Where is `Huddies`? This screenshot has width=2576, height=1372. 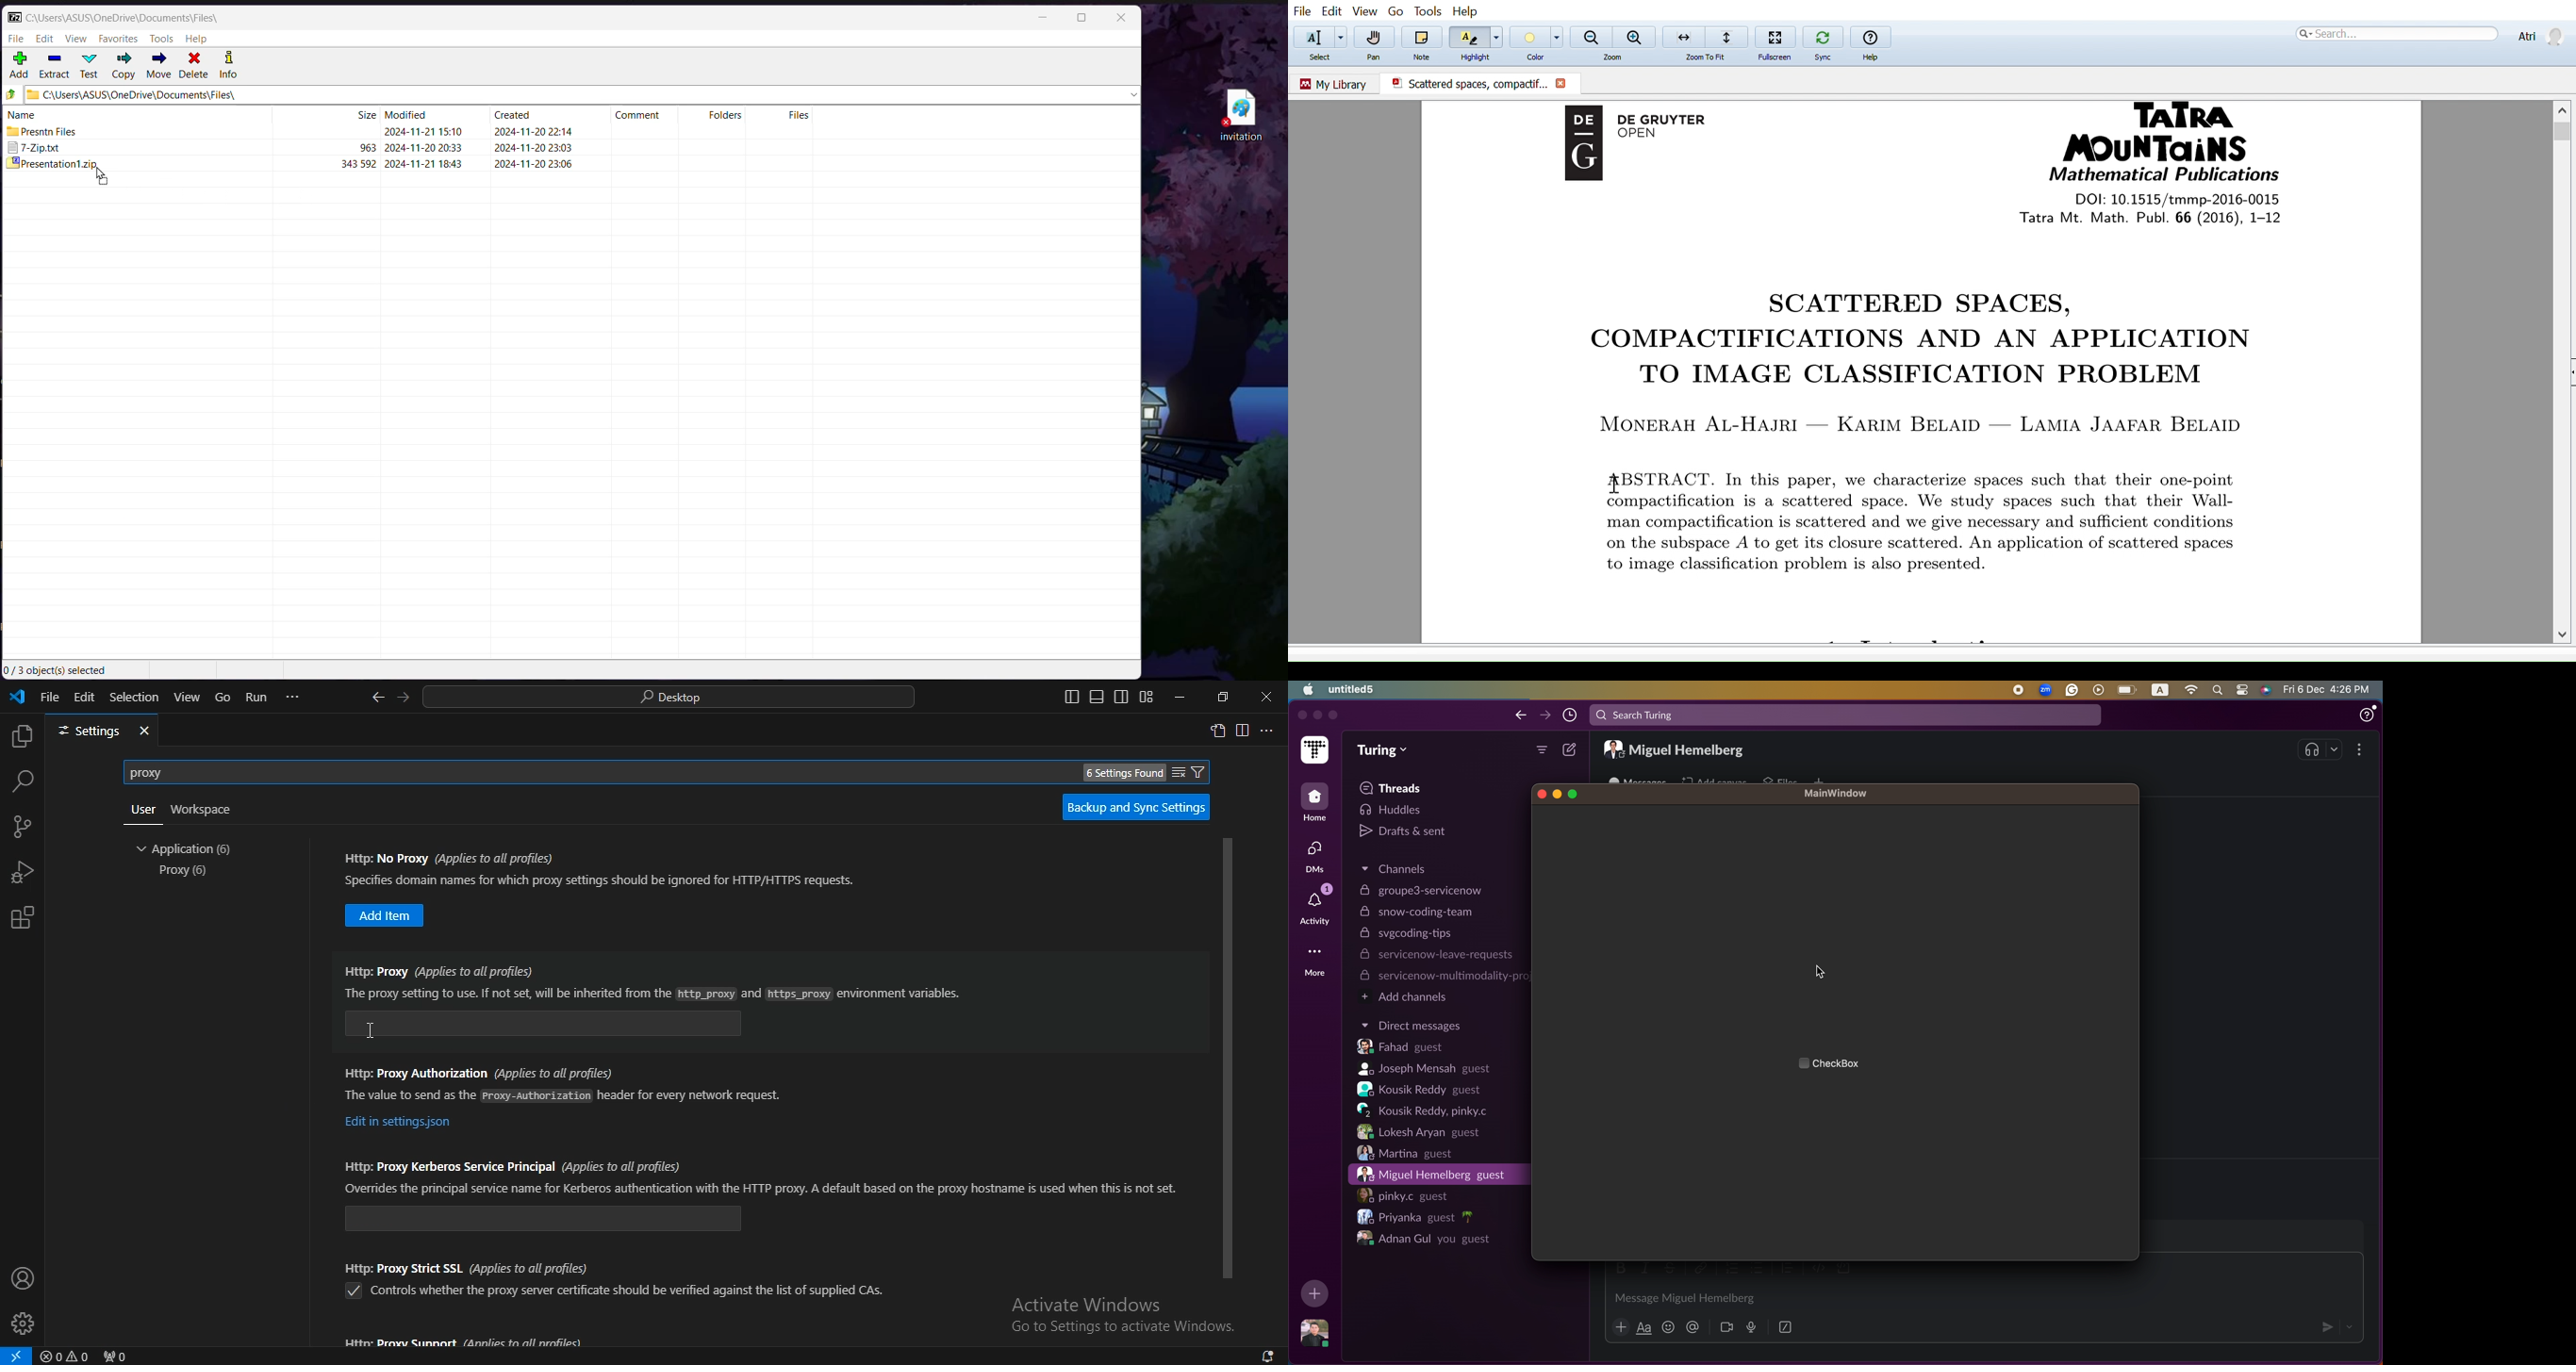 Huddies is located at coordinates (1404, 811).